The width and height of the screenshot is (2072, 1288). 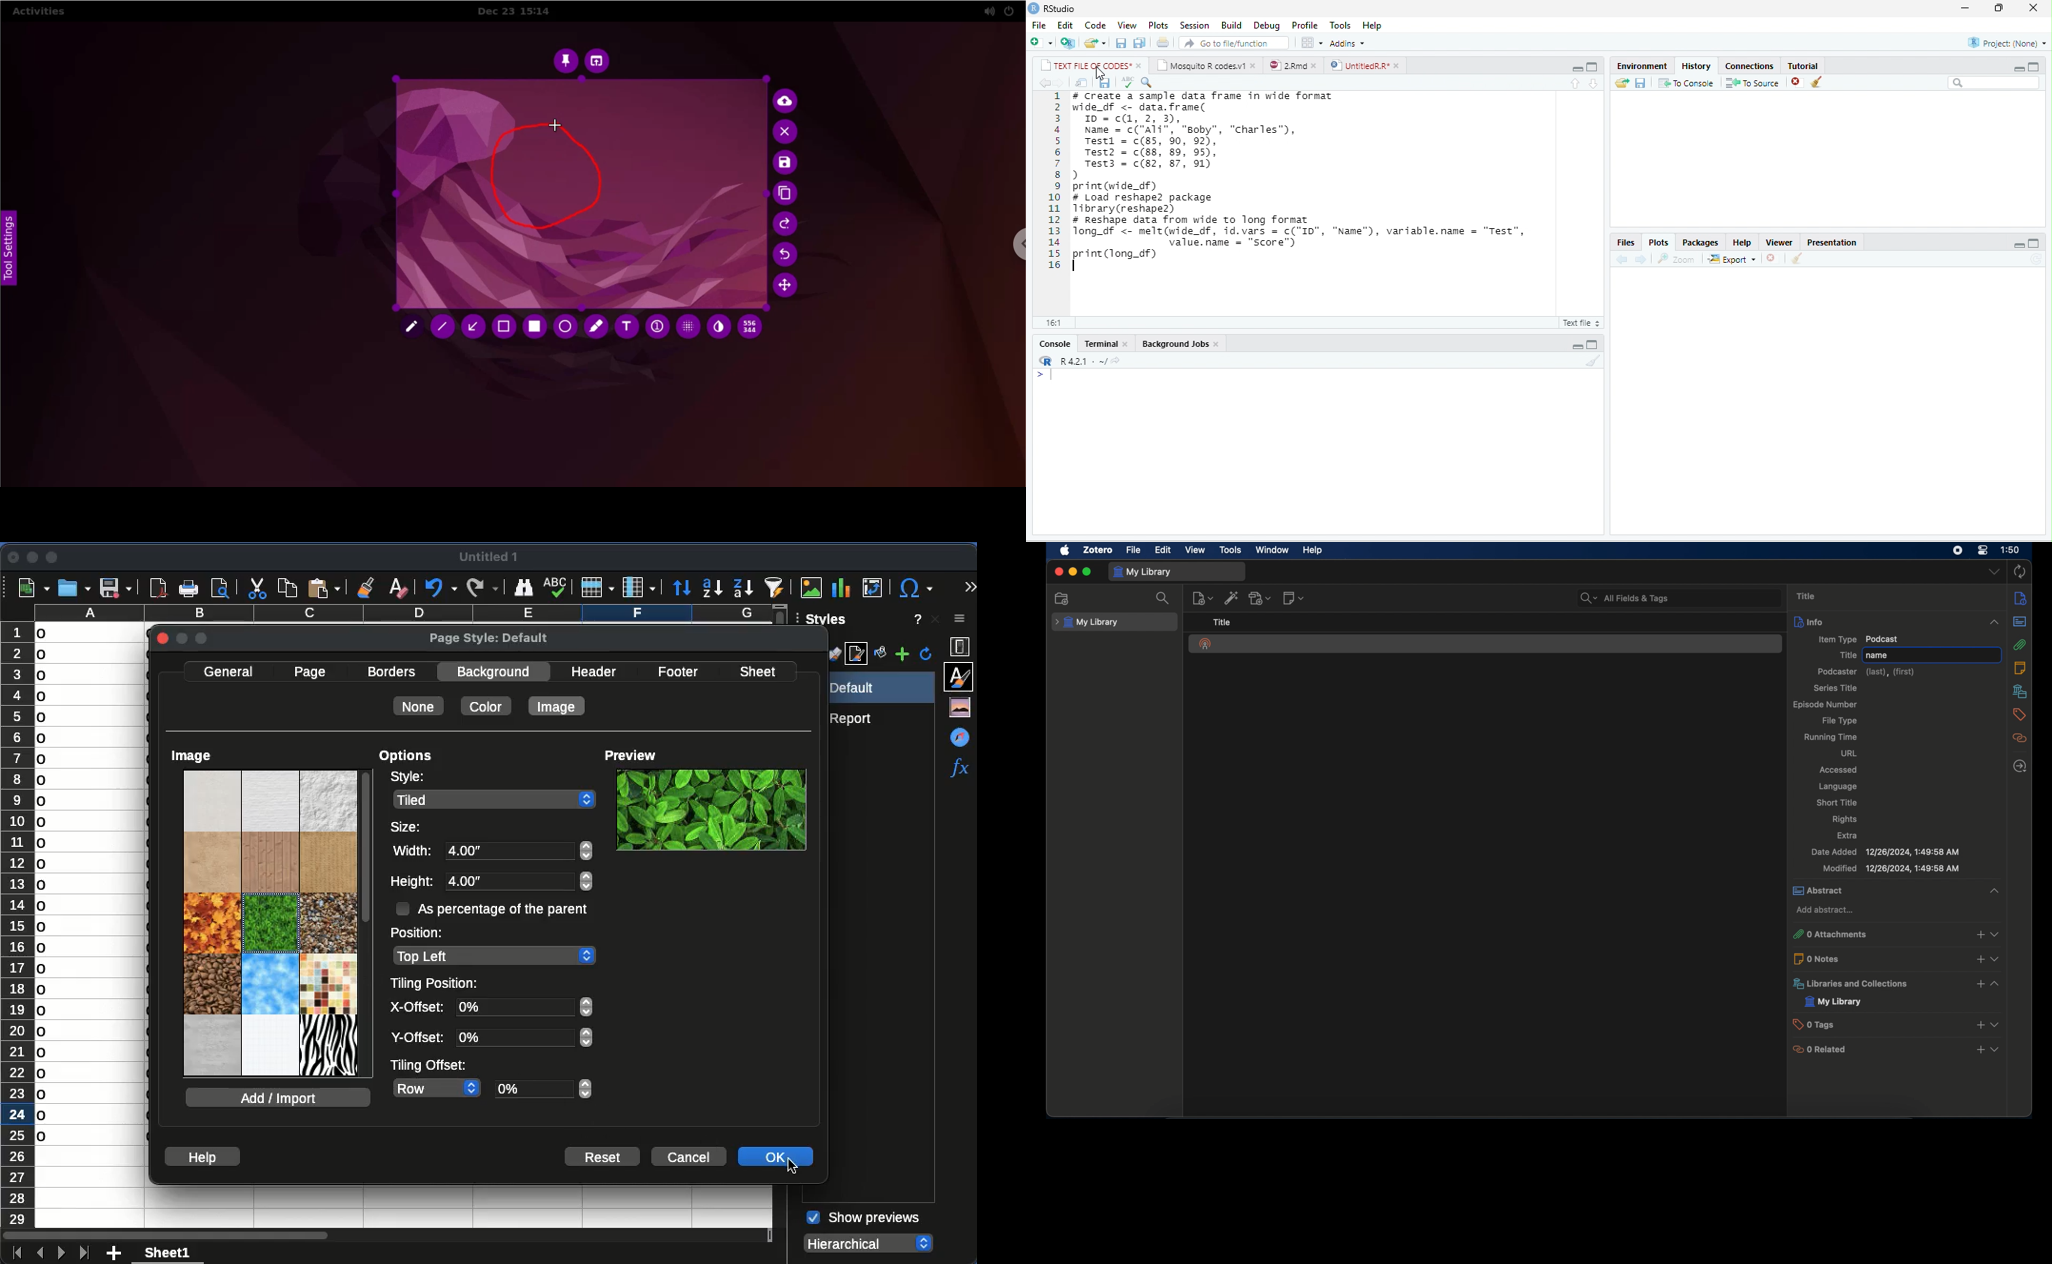 I want to click on green, so click(x=710, y=809).